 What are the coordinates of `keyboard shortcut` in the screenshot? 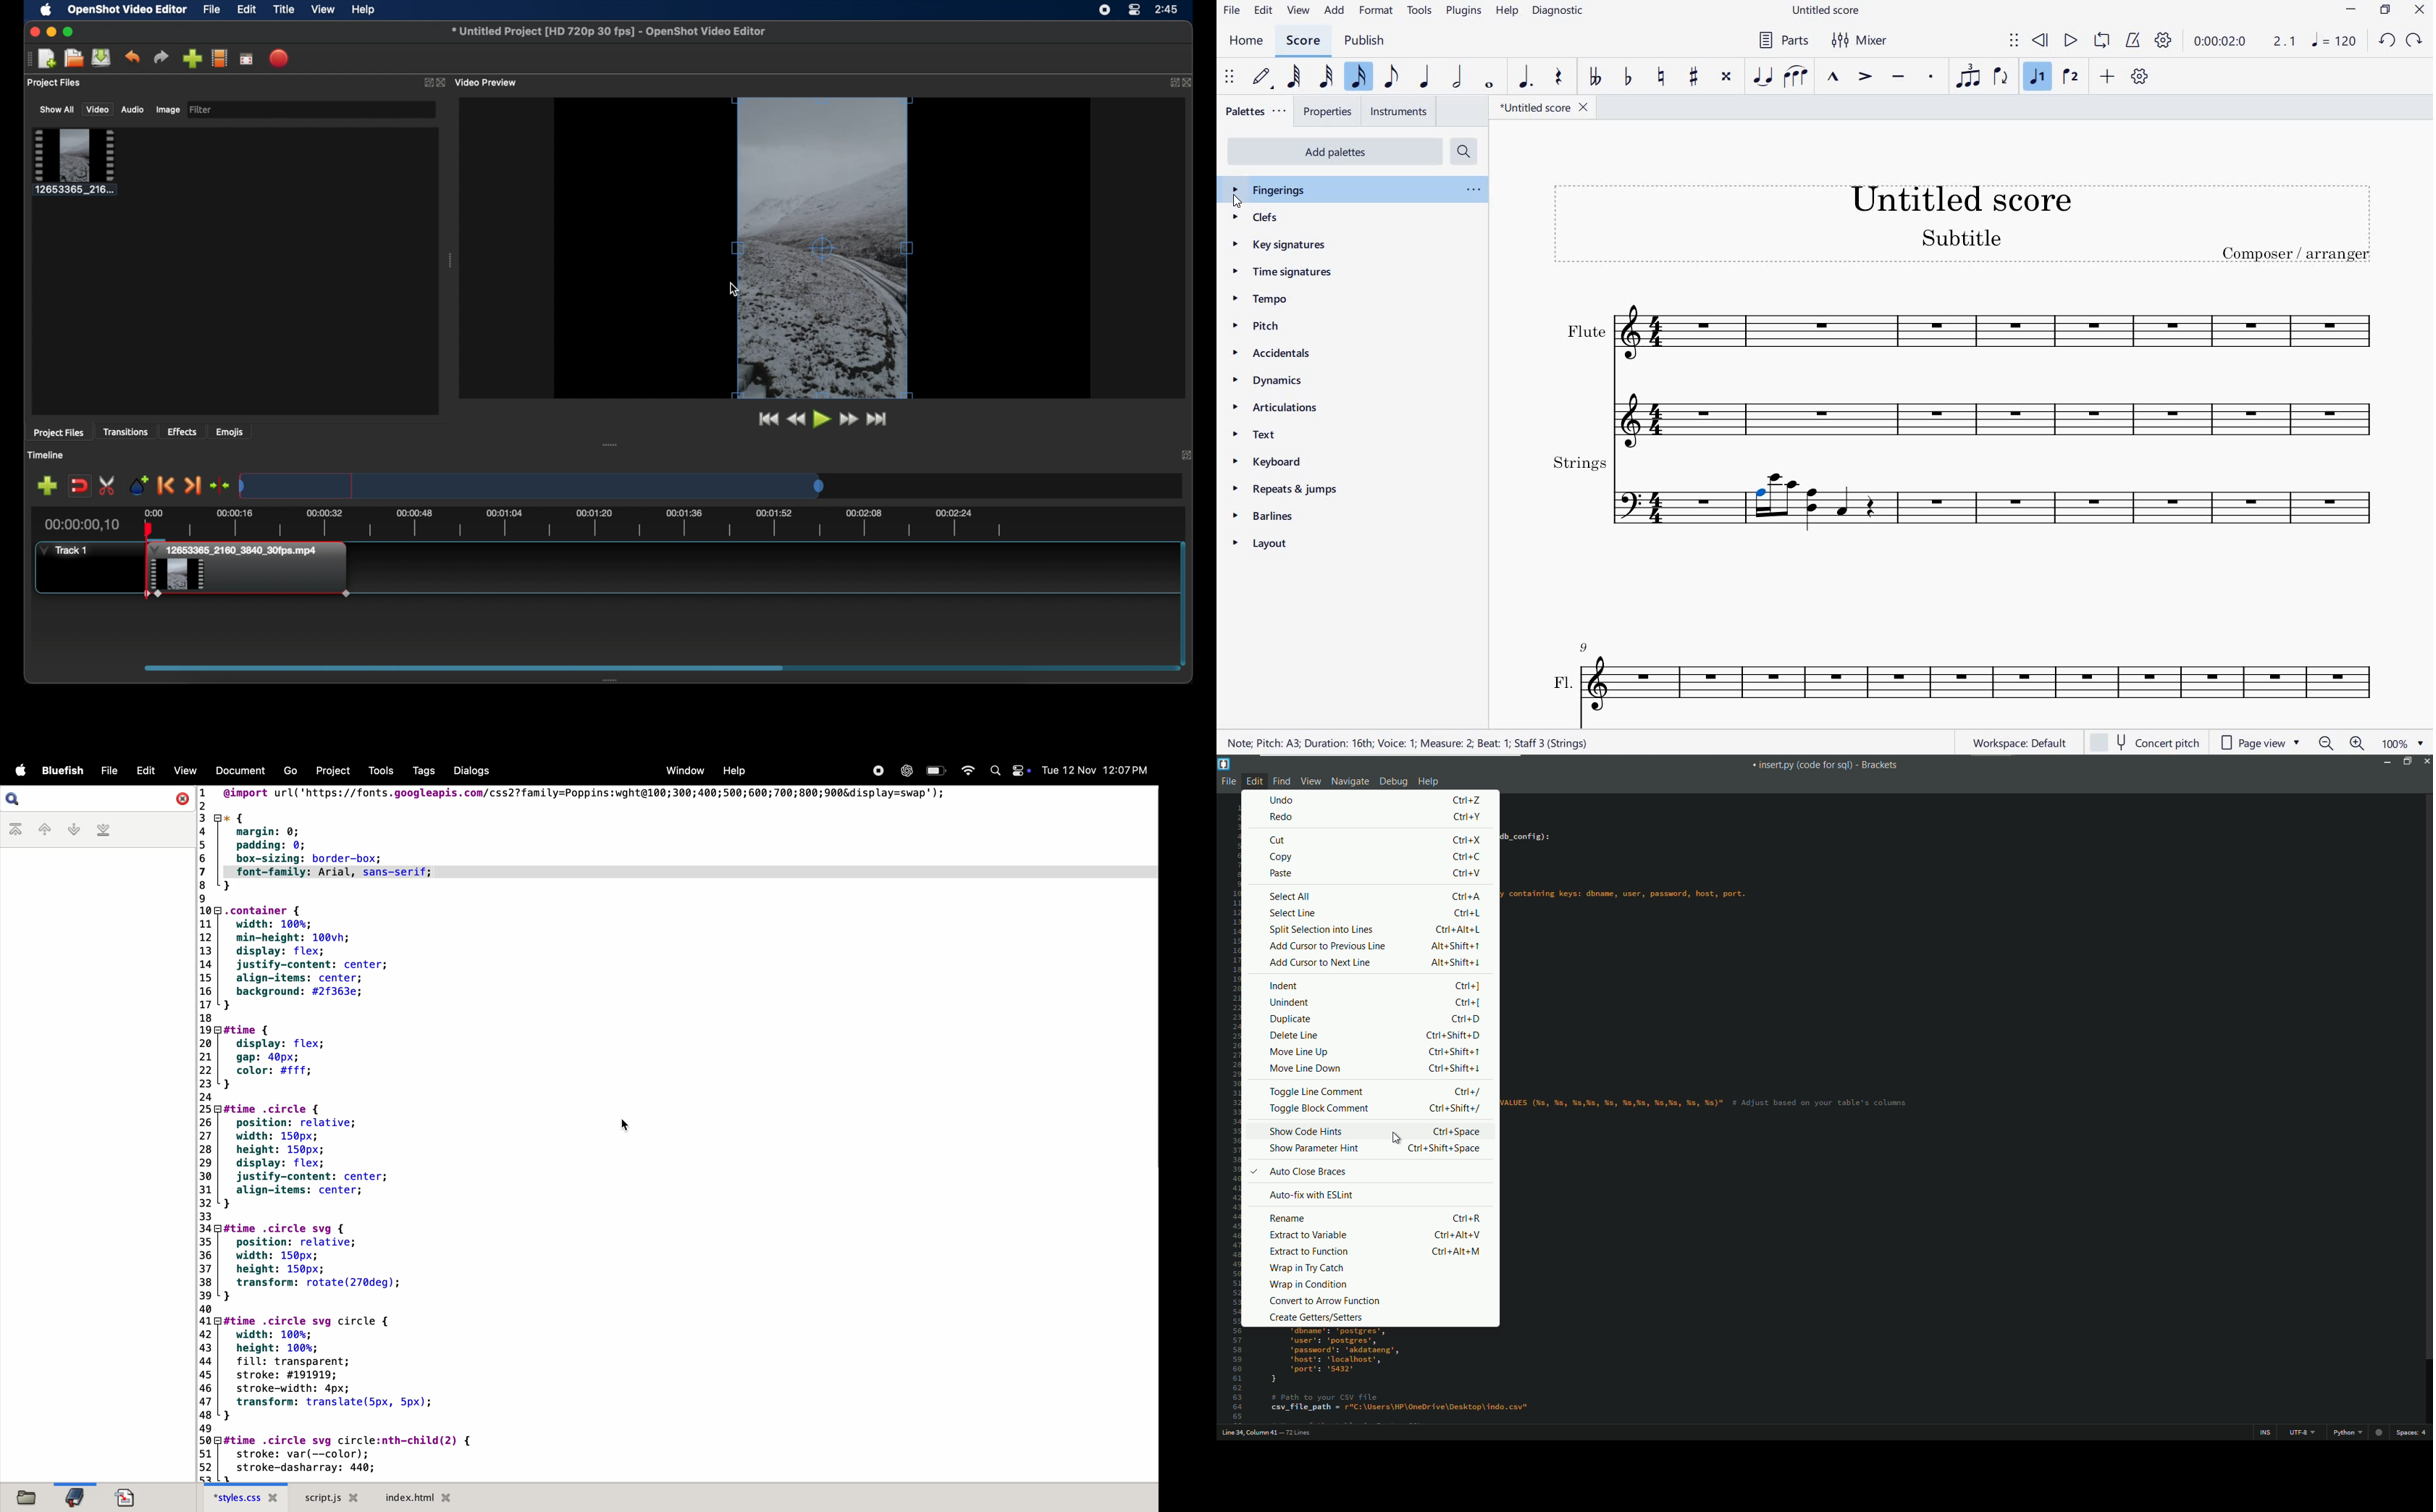 It's located at (1444, 1148).